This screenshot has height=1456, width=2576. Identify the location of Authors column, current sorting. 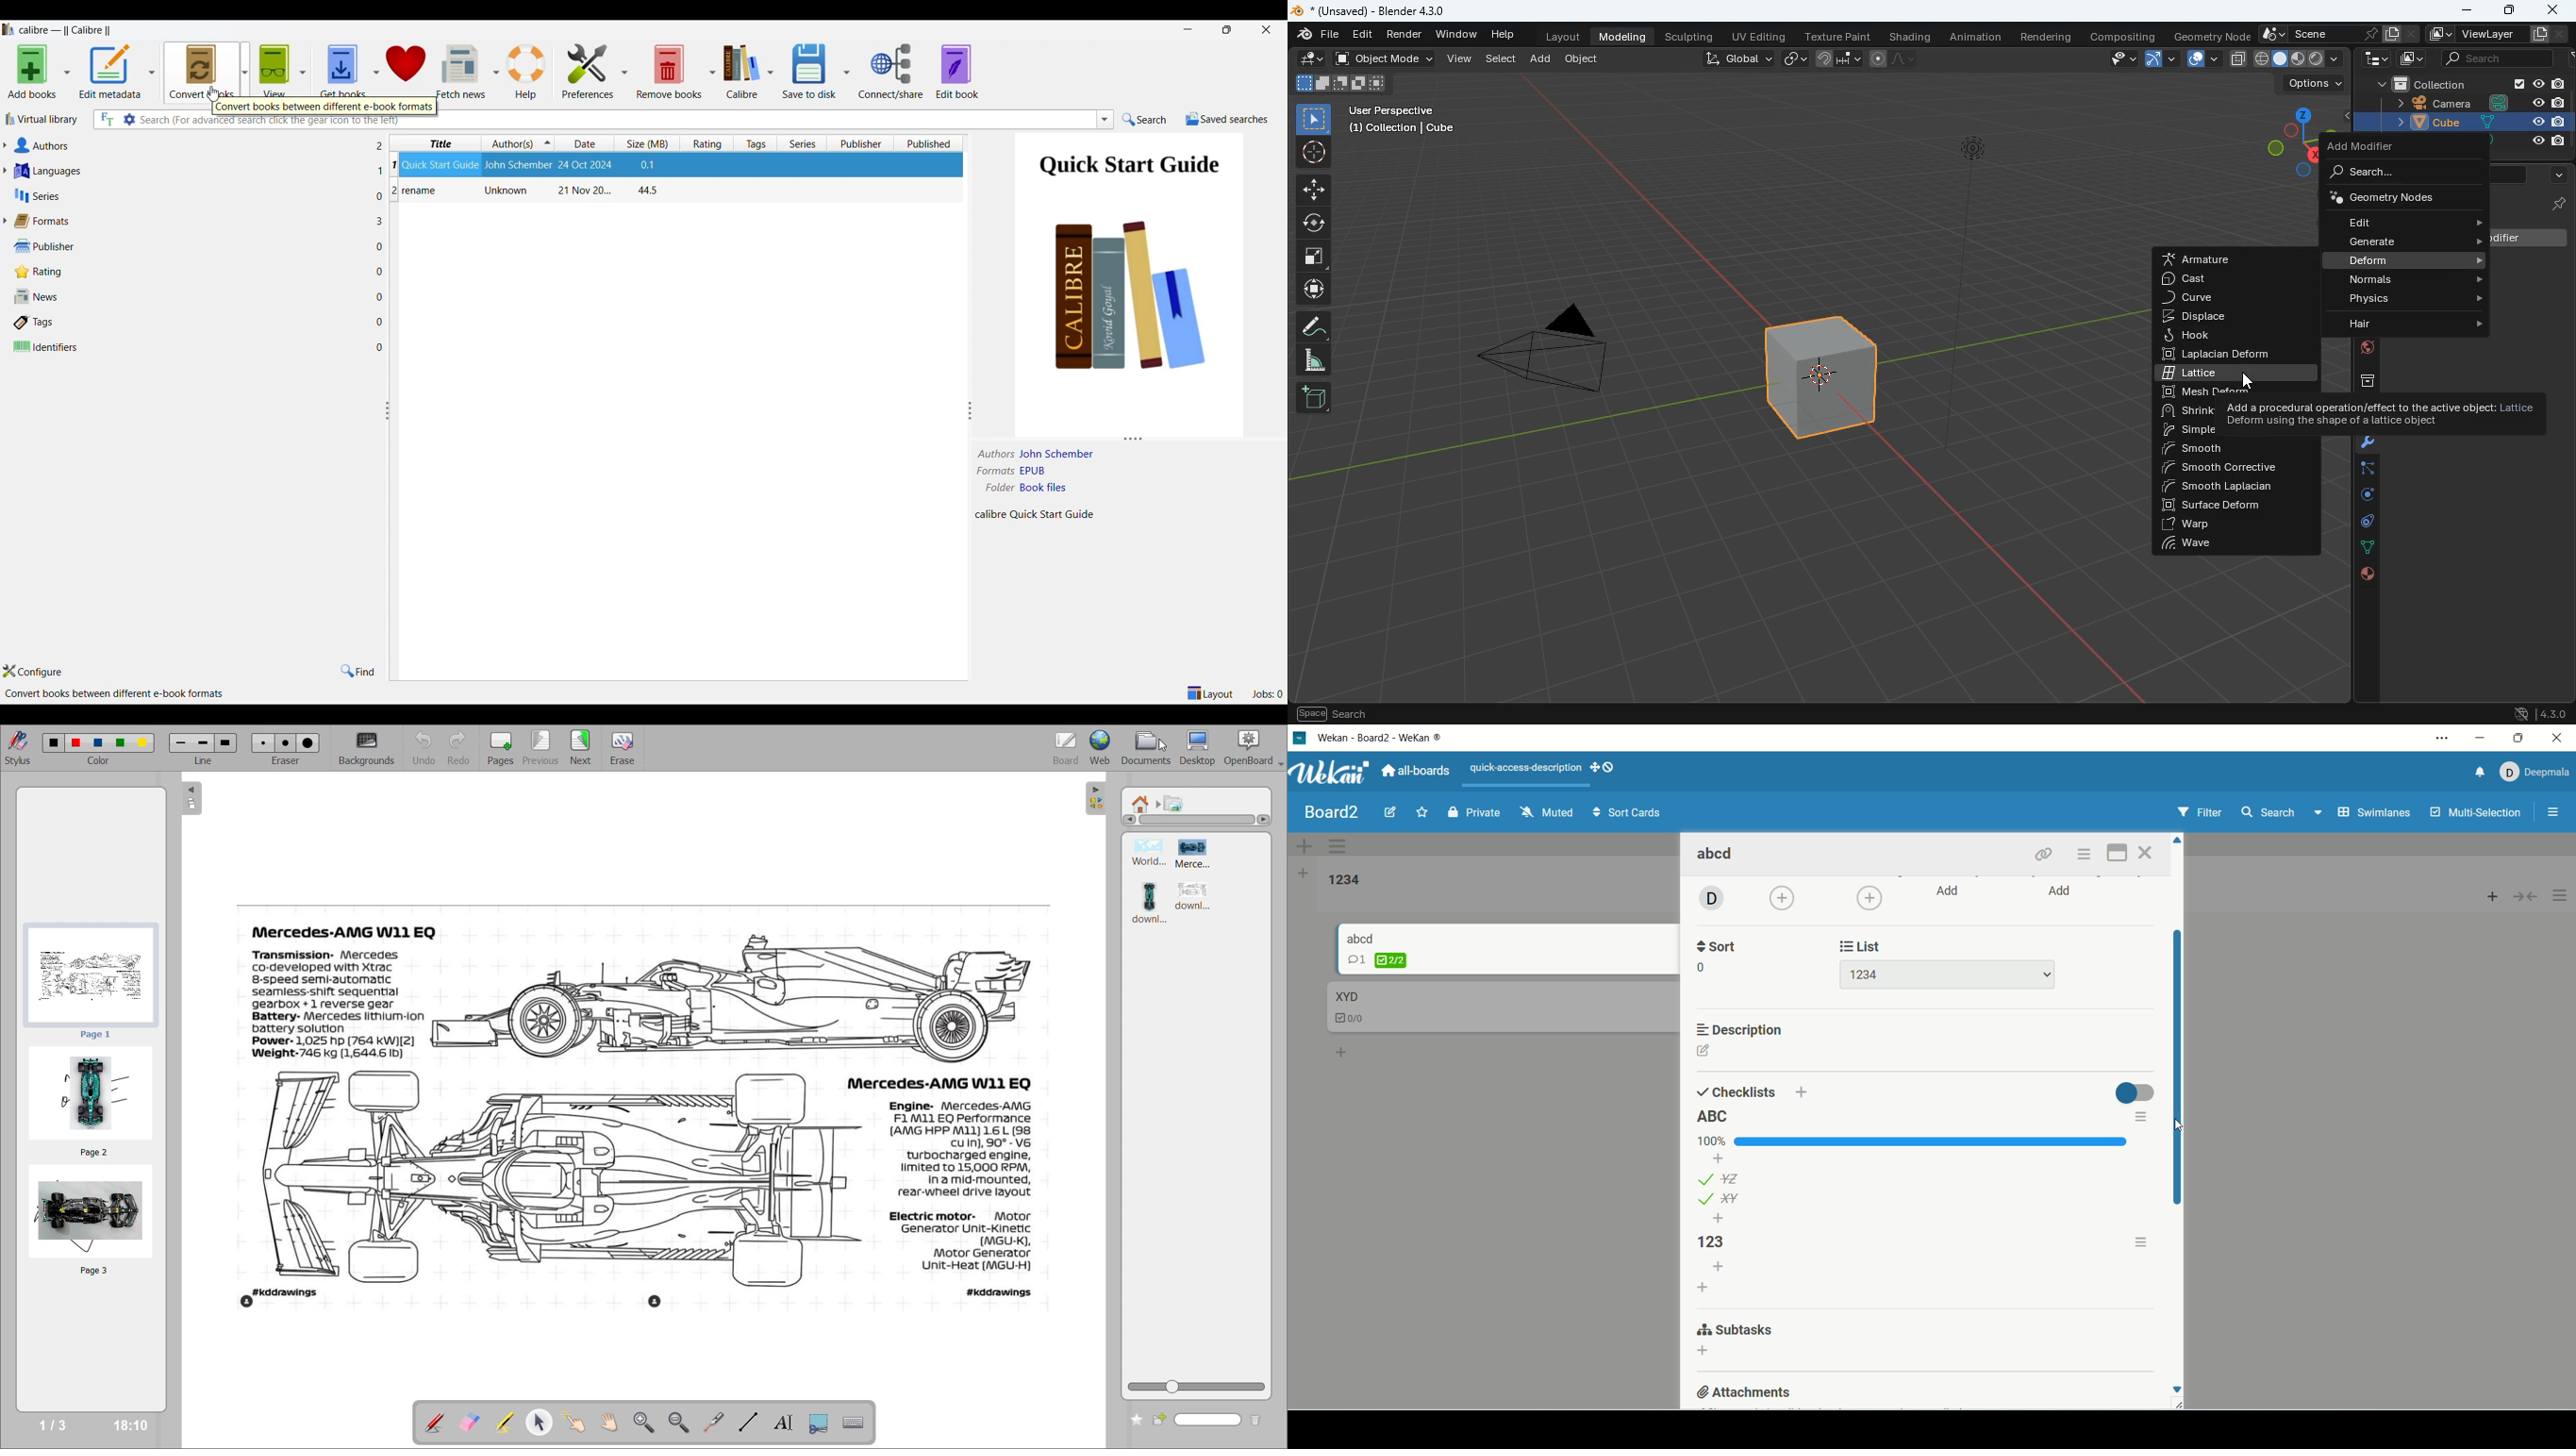
(518, 142).